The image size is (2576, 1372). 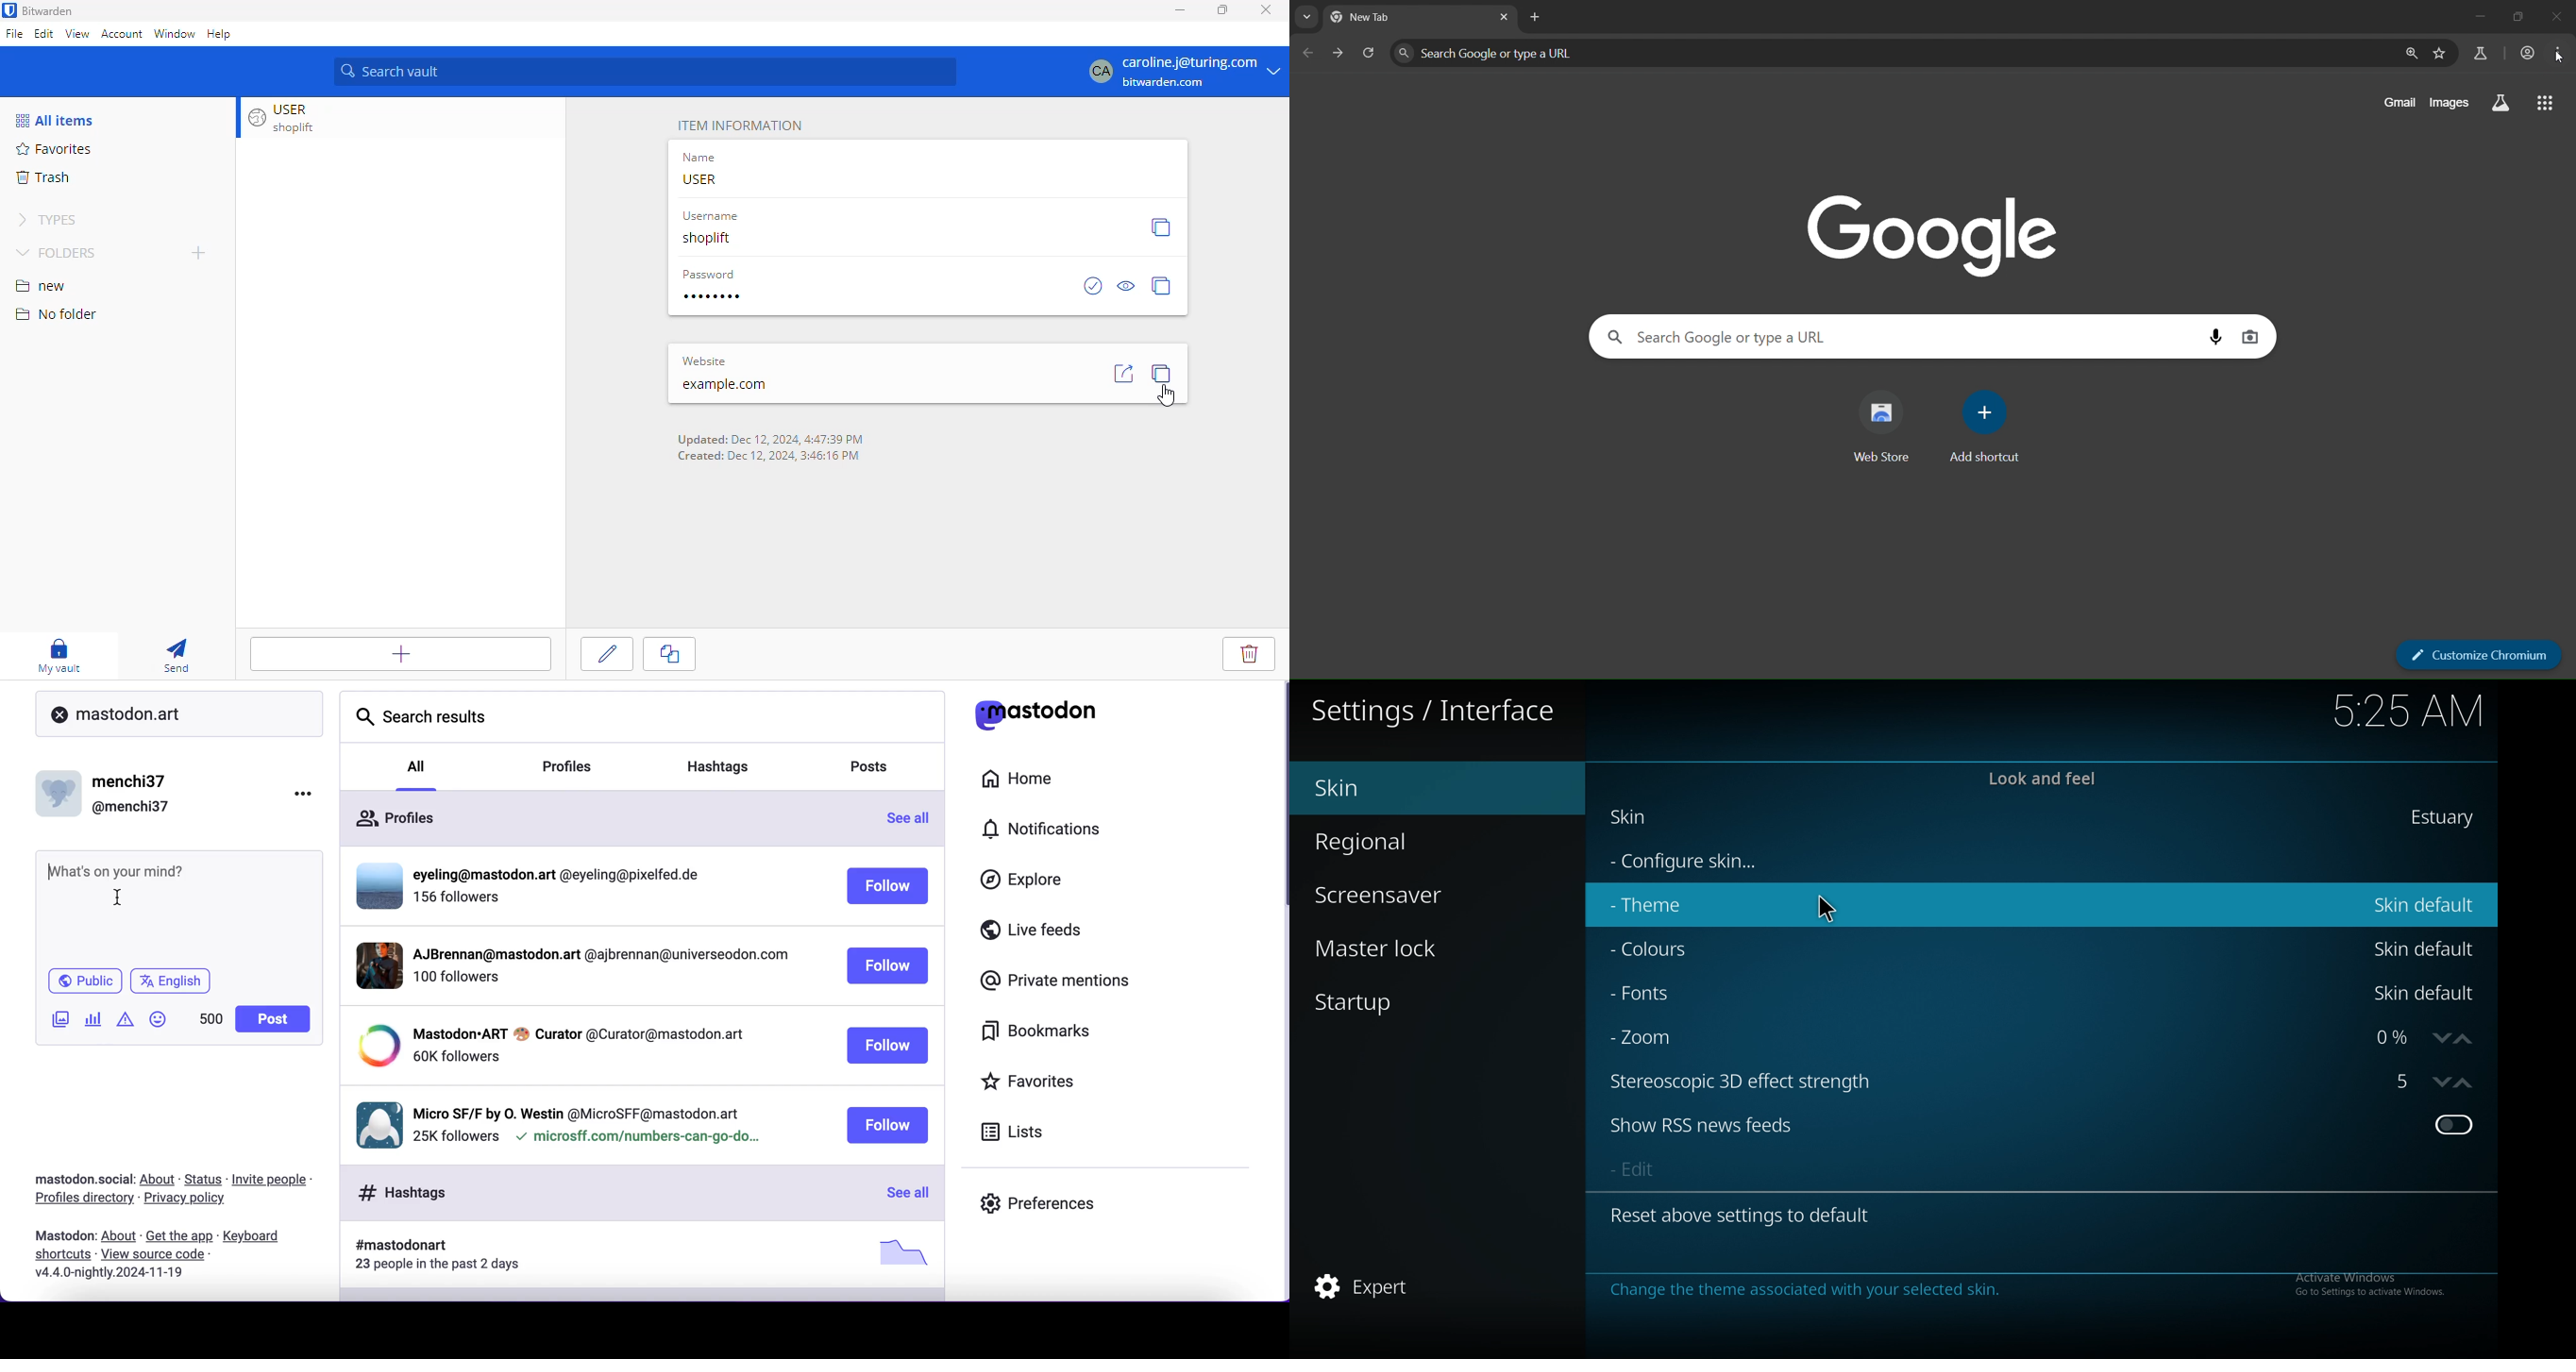 I want to click on options, so click(x=295, y=798).